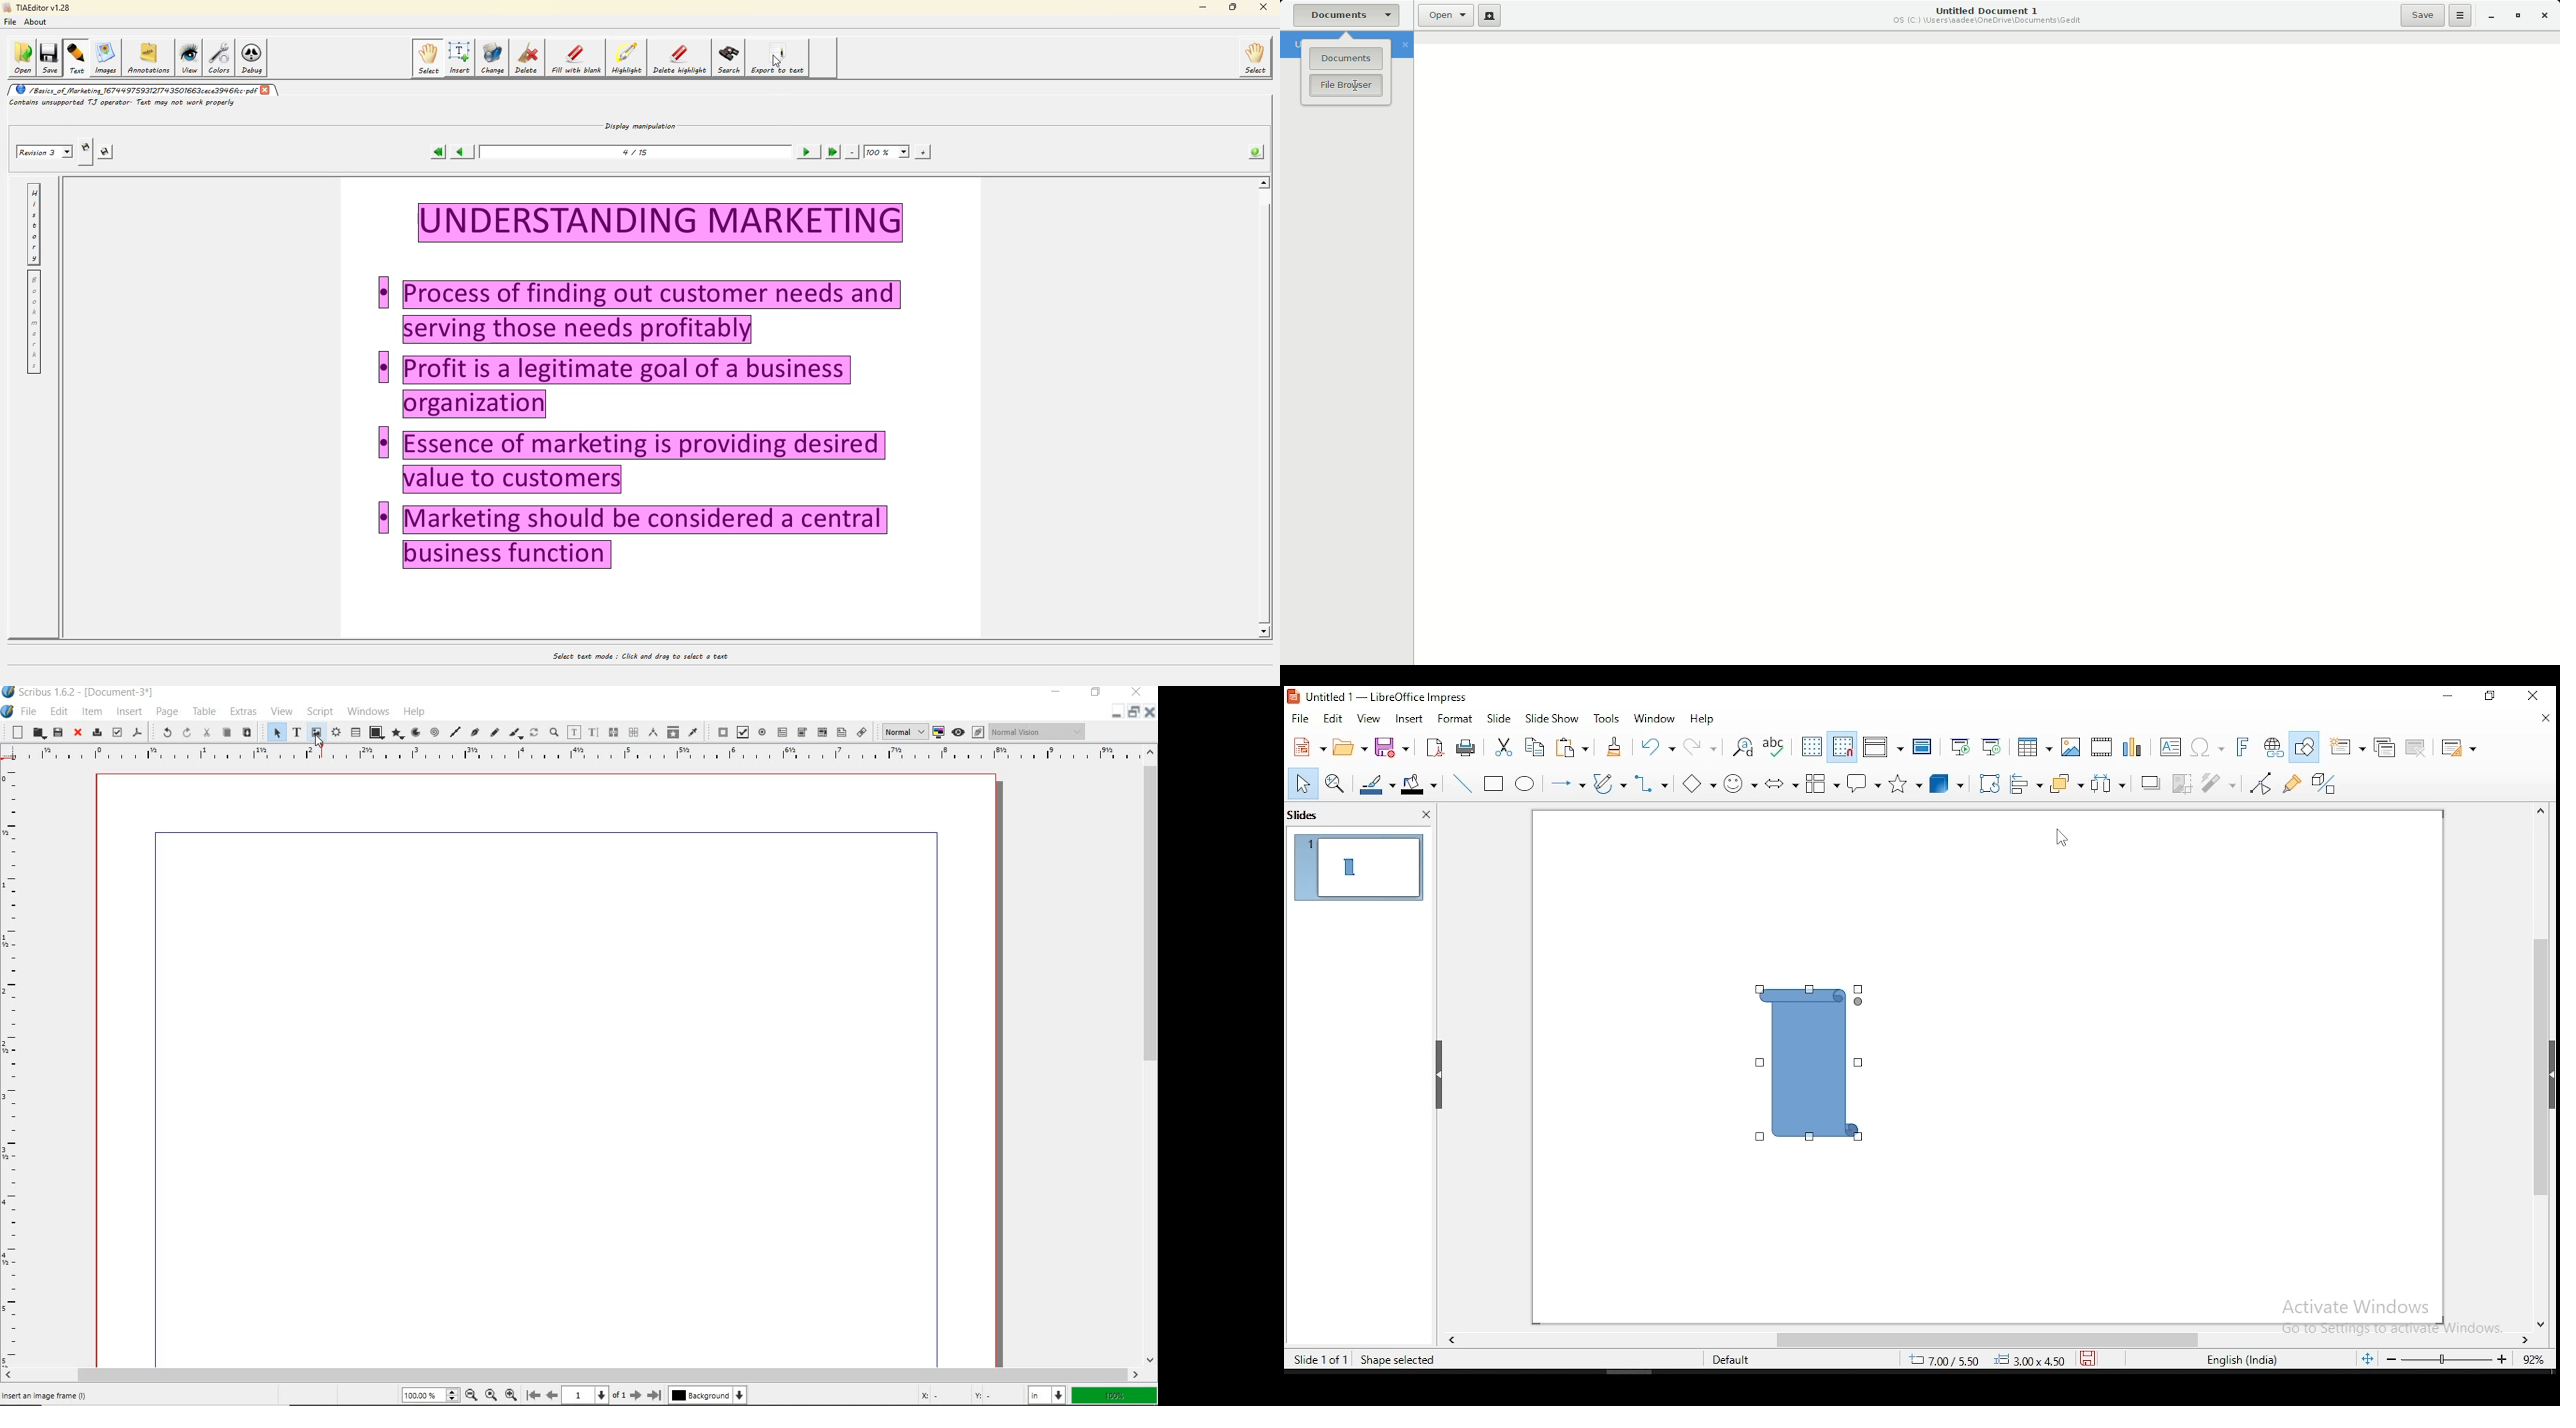 Image resolution: width=2576 pixels, height=1428 pixels. What do you see at coordinates (92, 711) in the screenshot?
I see `ITEM` at bounding box center [92, 711].